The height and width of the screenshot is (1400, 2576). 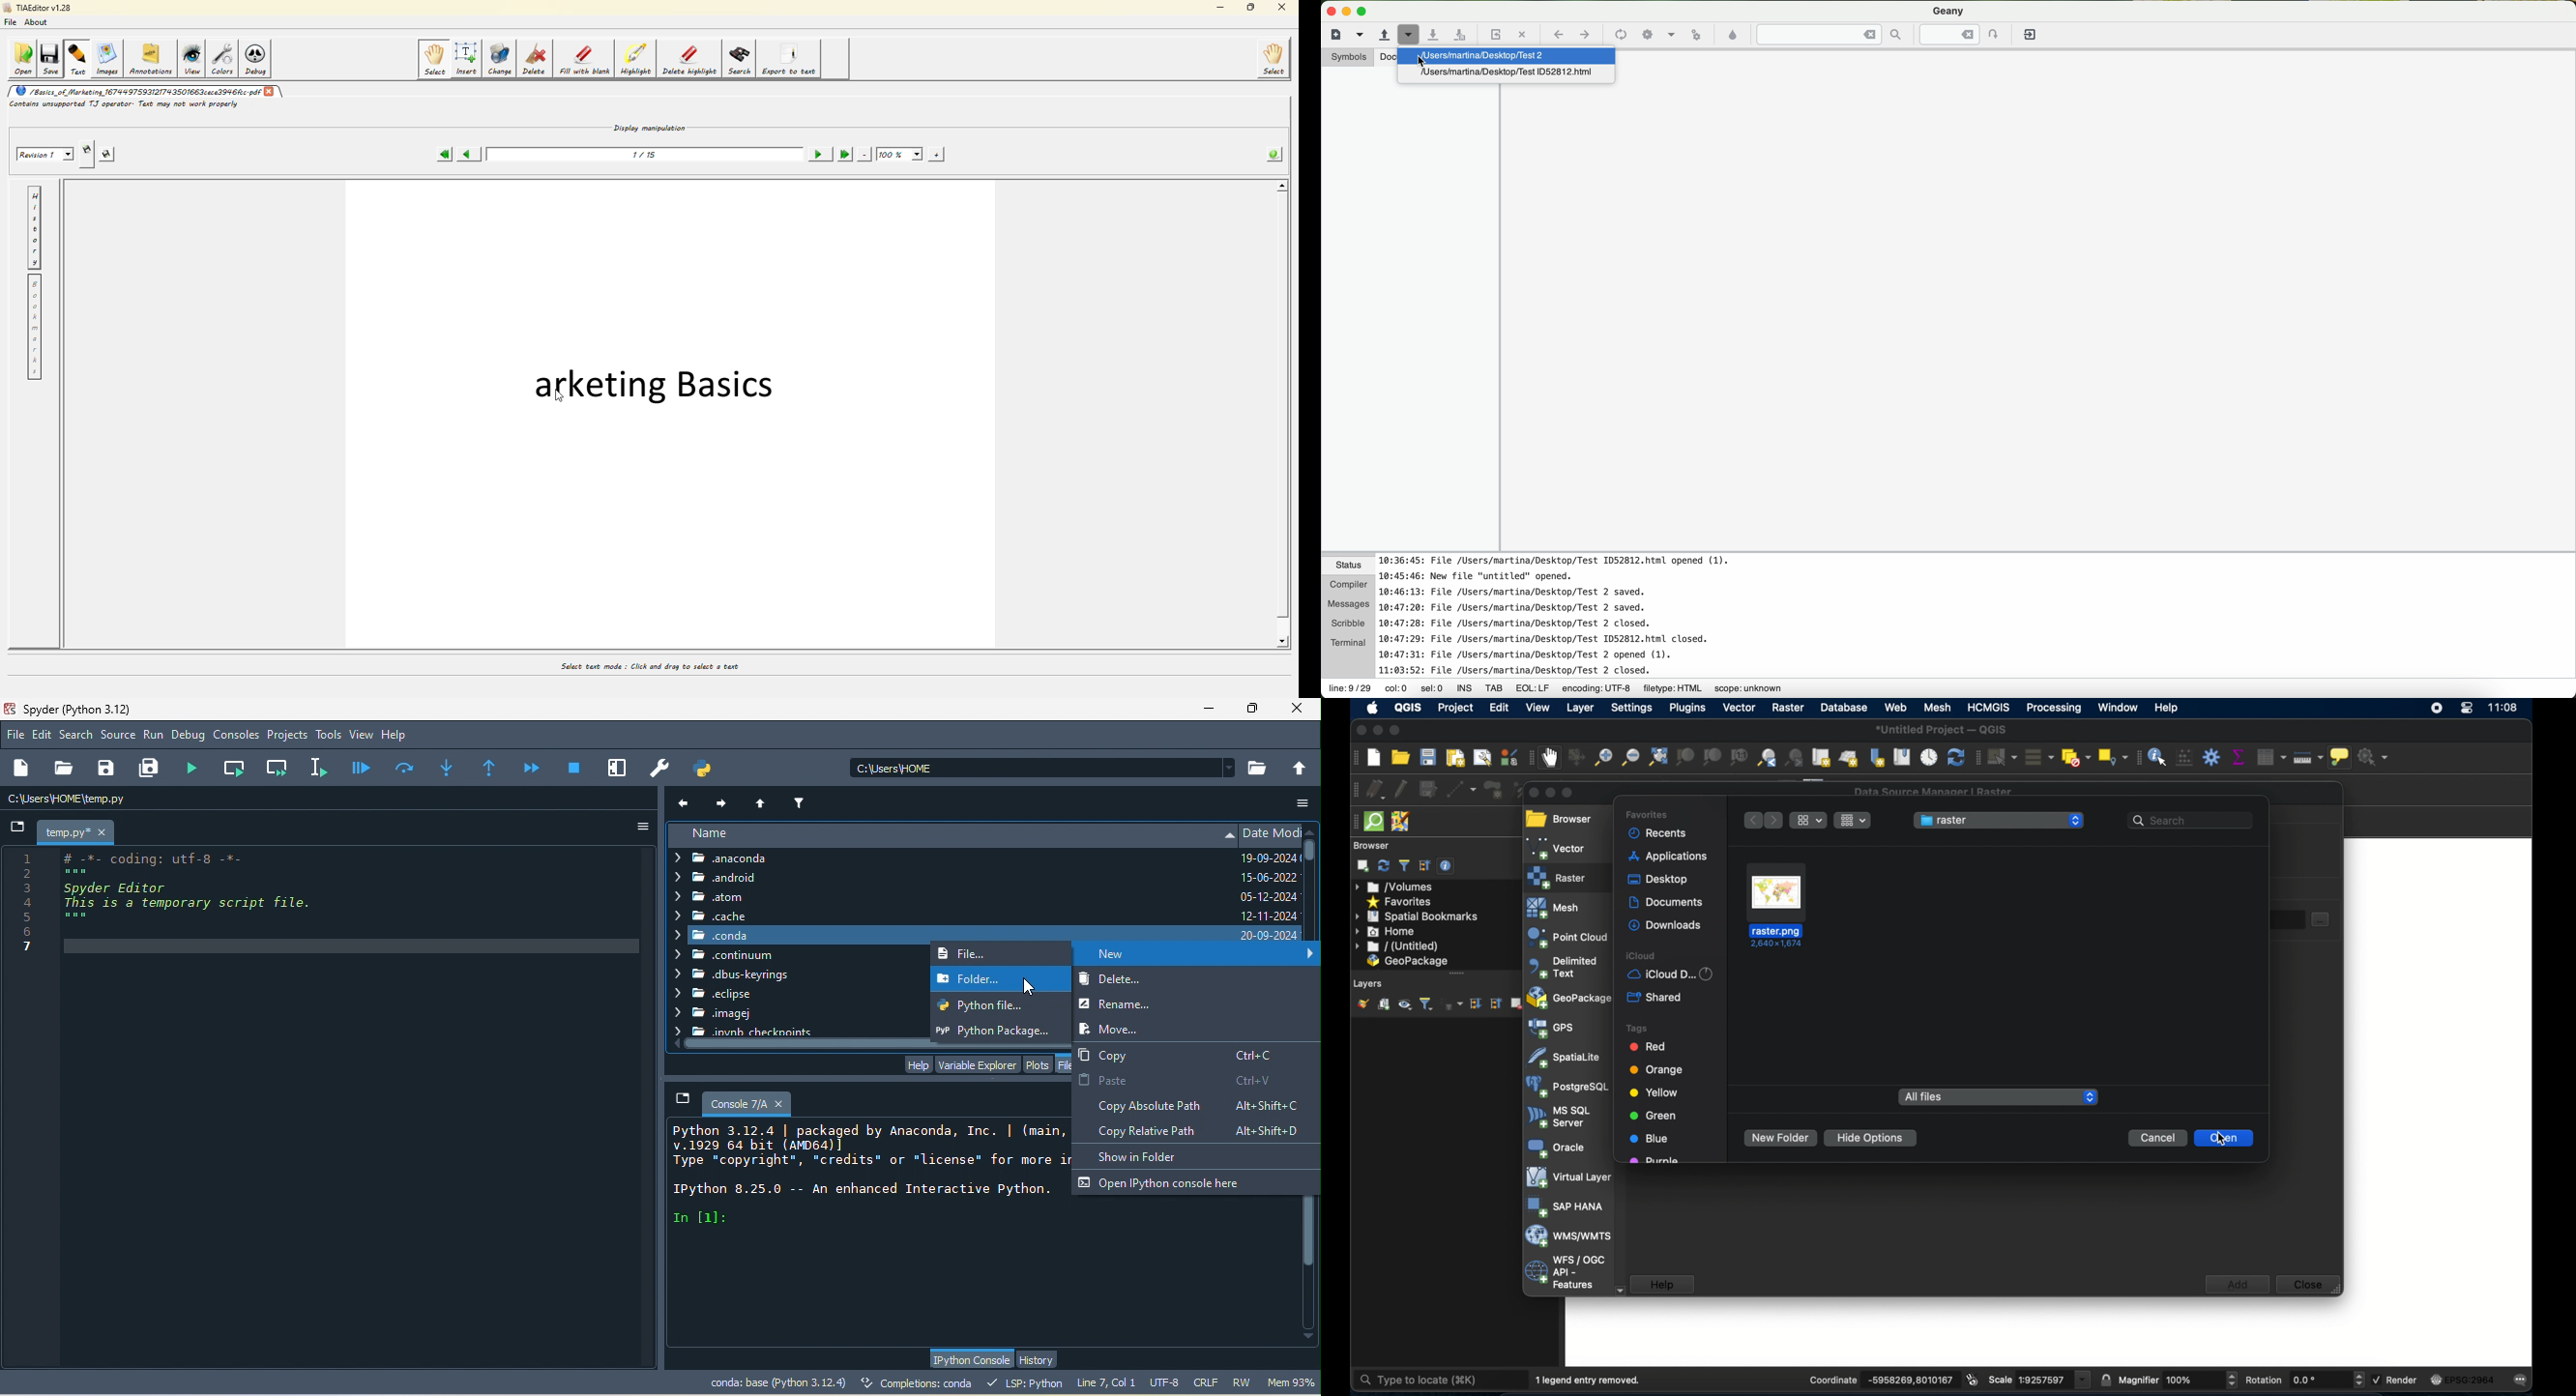 I want to click on filter layer by expression, so click(x=1452, y=1004).